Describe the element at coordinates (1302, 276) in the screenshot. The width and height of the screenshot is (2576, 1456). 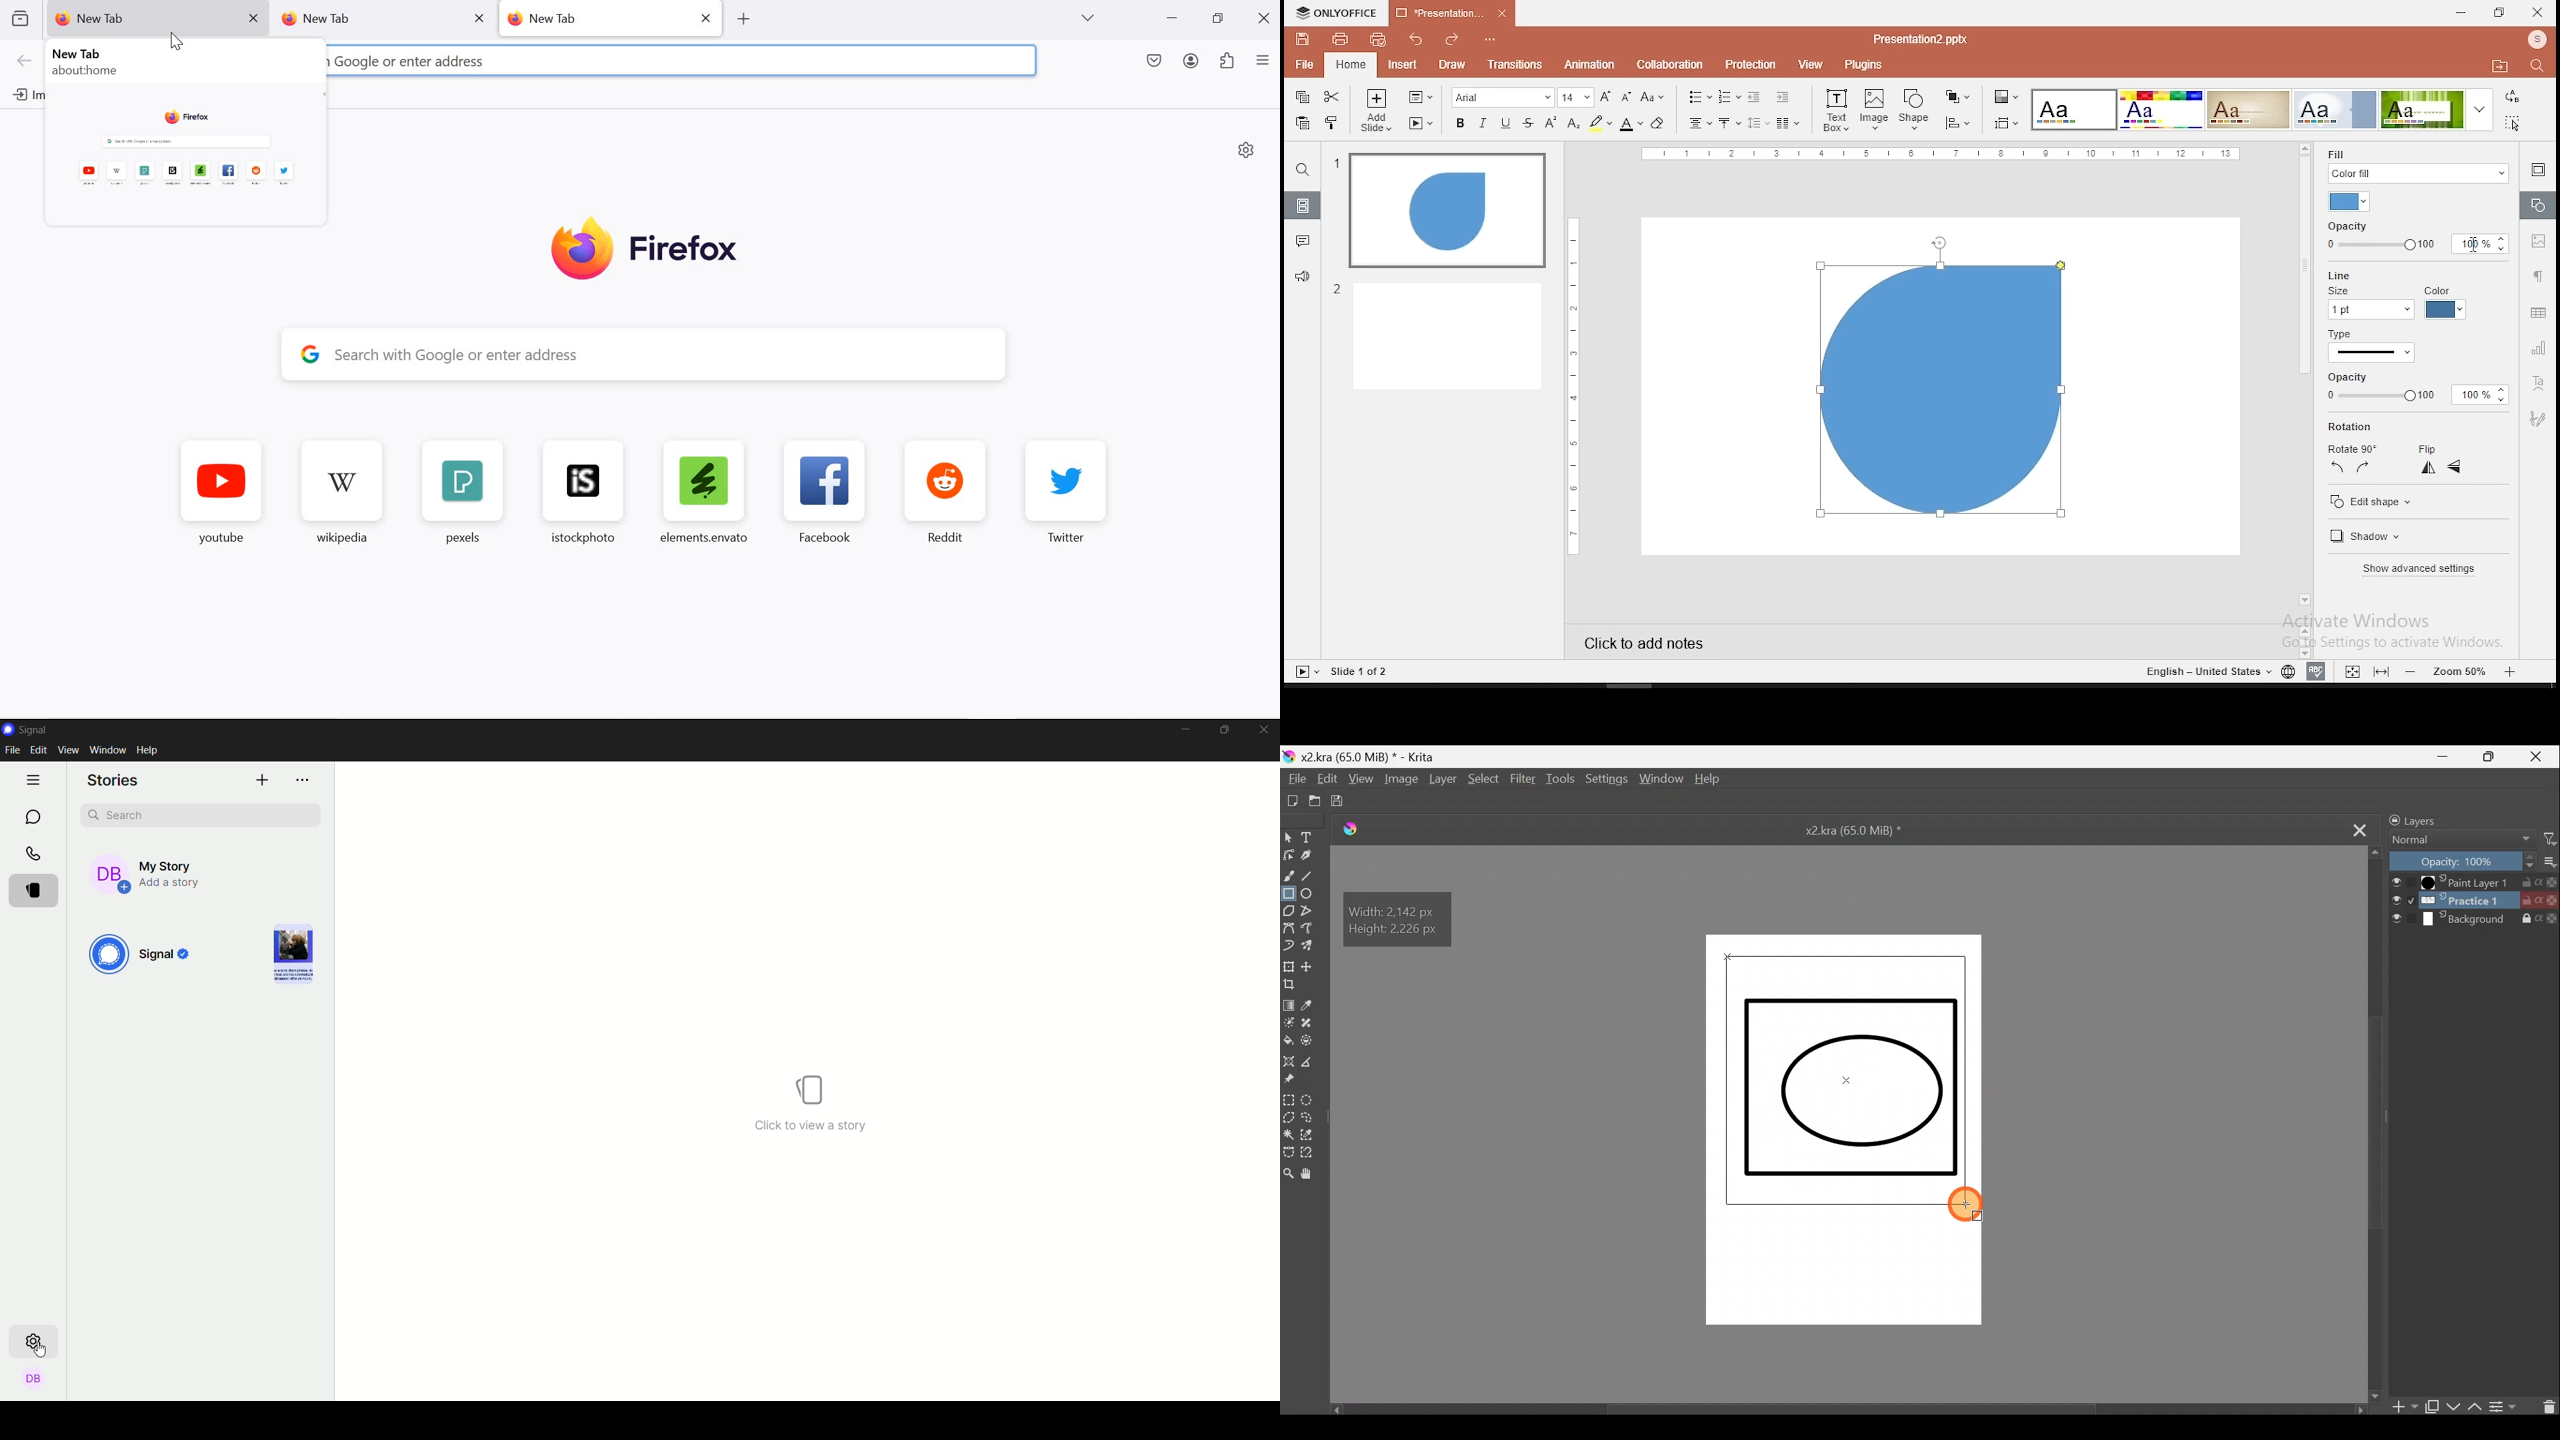
I see `support and feedback` at that location.